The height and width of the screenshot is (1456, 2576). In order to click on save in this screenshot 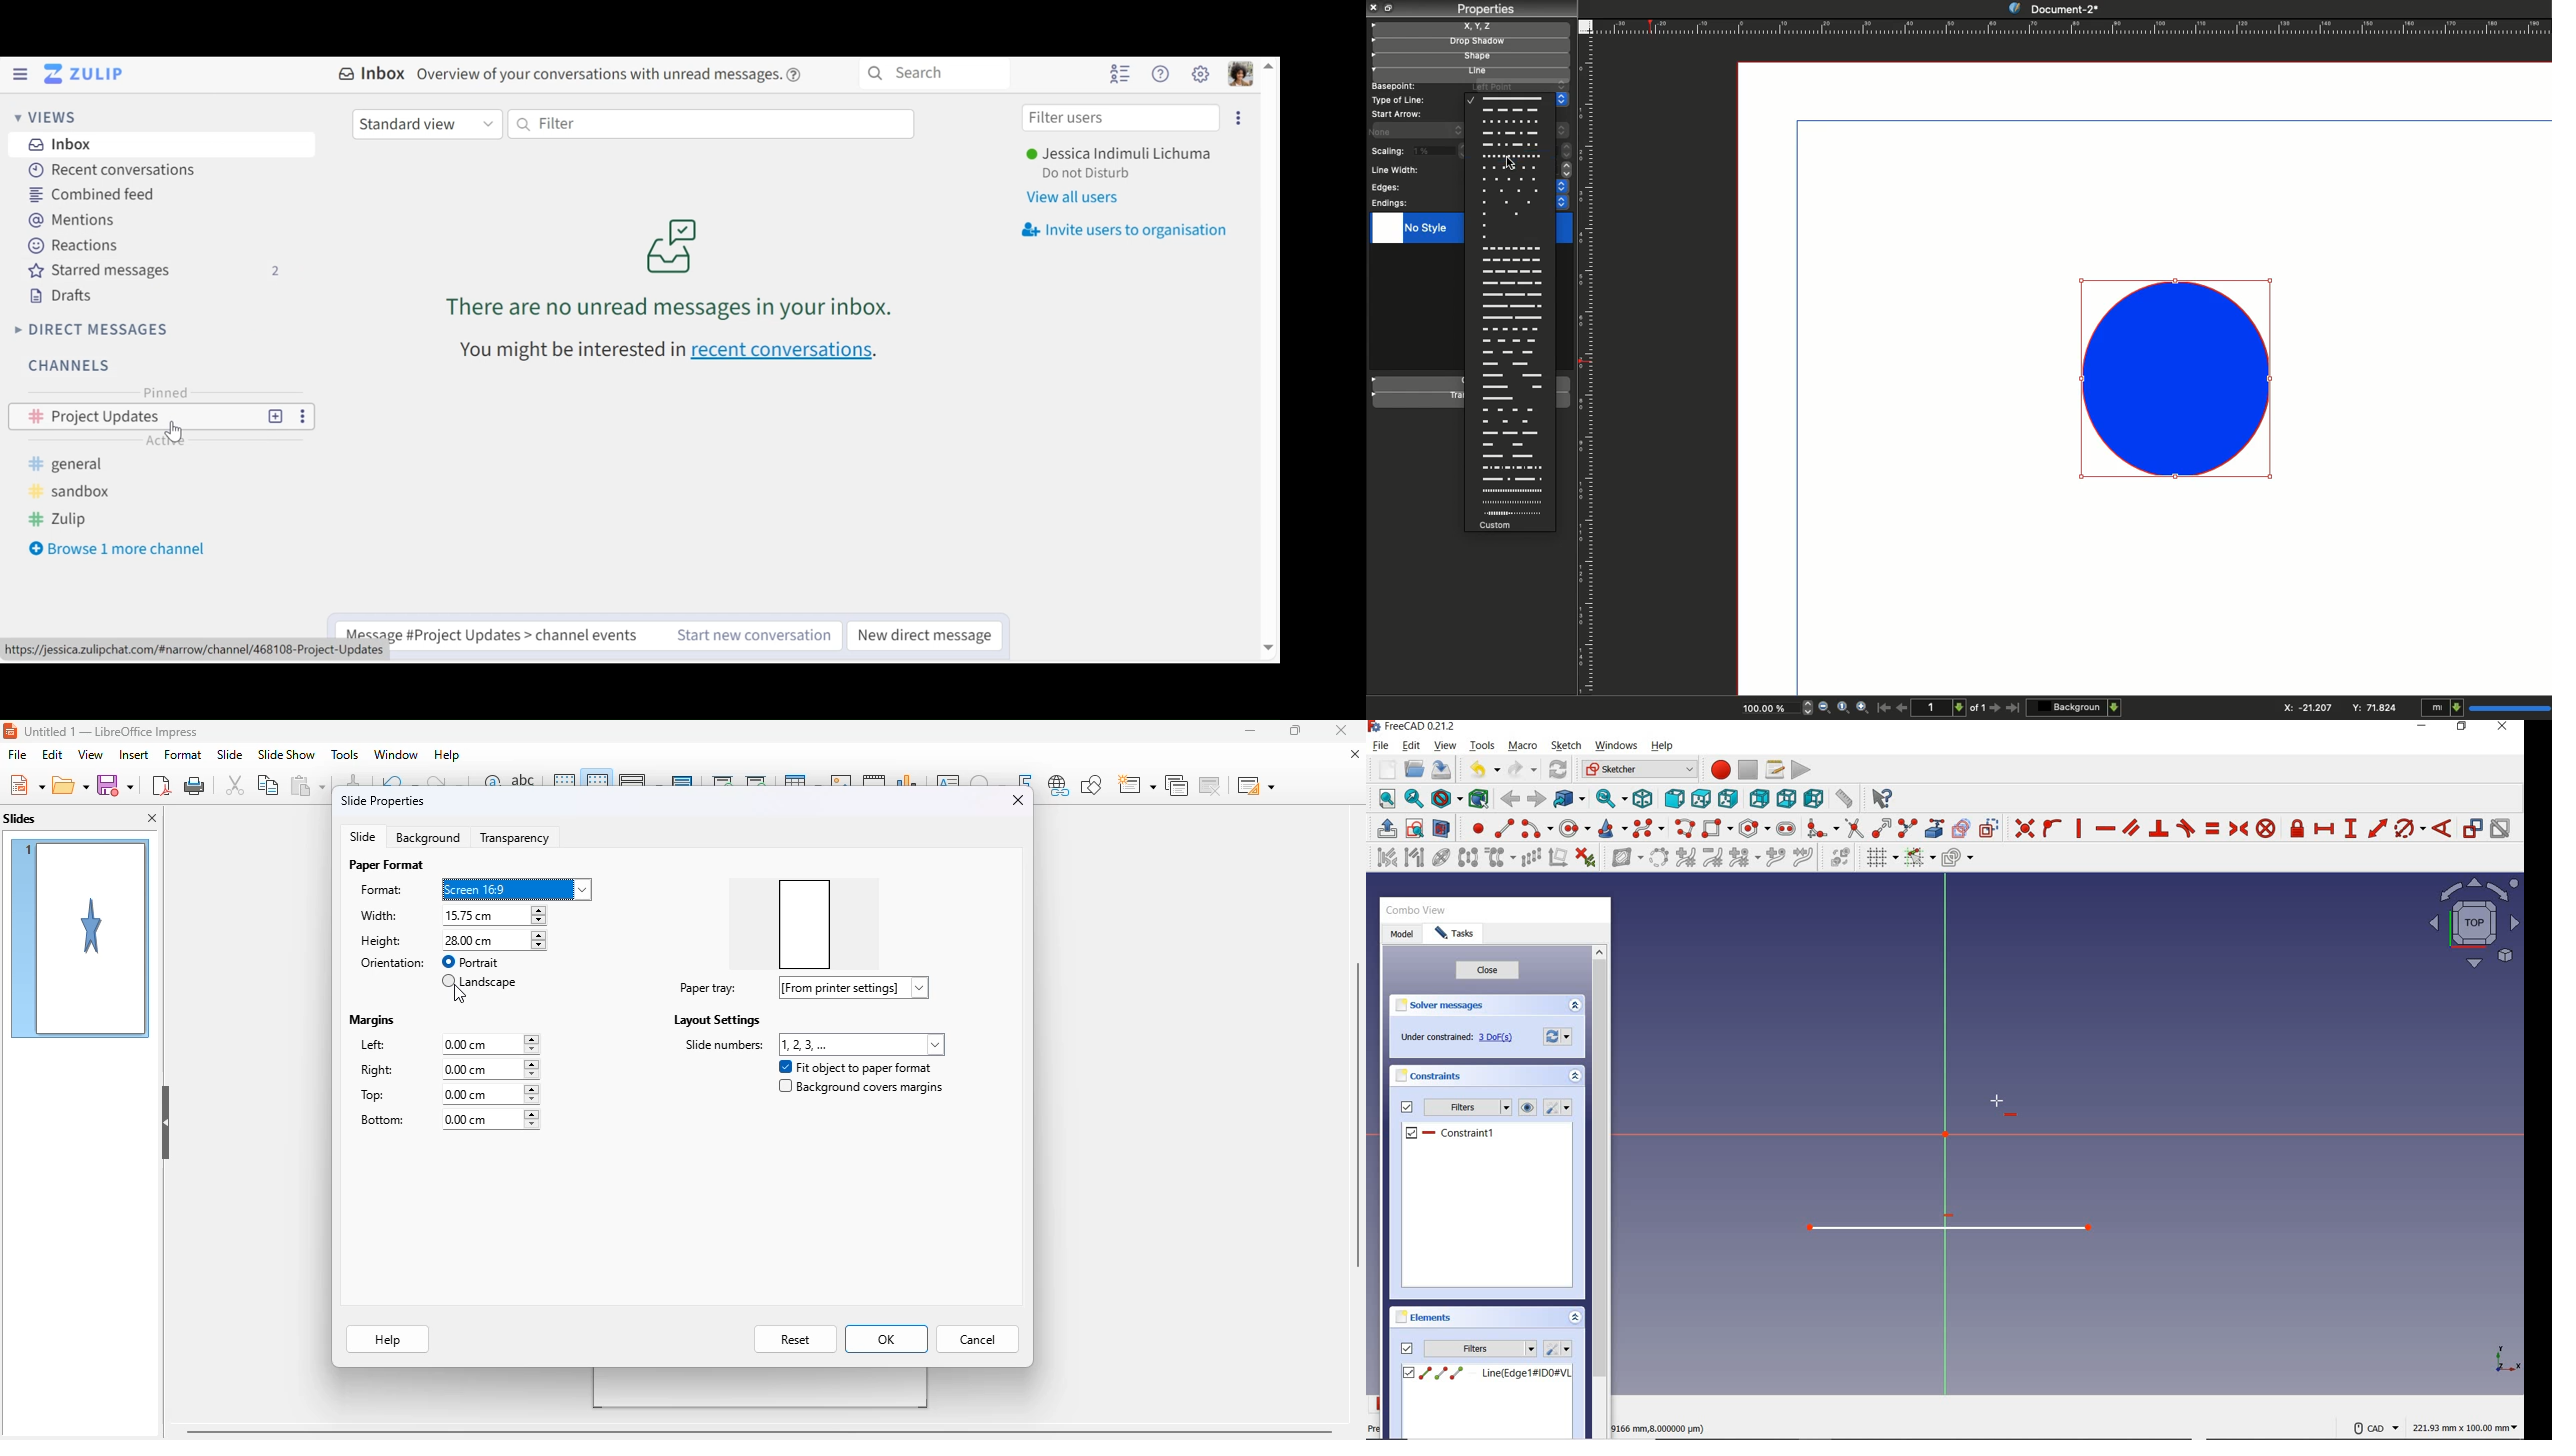, I will do `click(114, 784)`.